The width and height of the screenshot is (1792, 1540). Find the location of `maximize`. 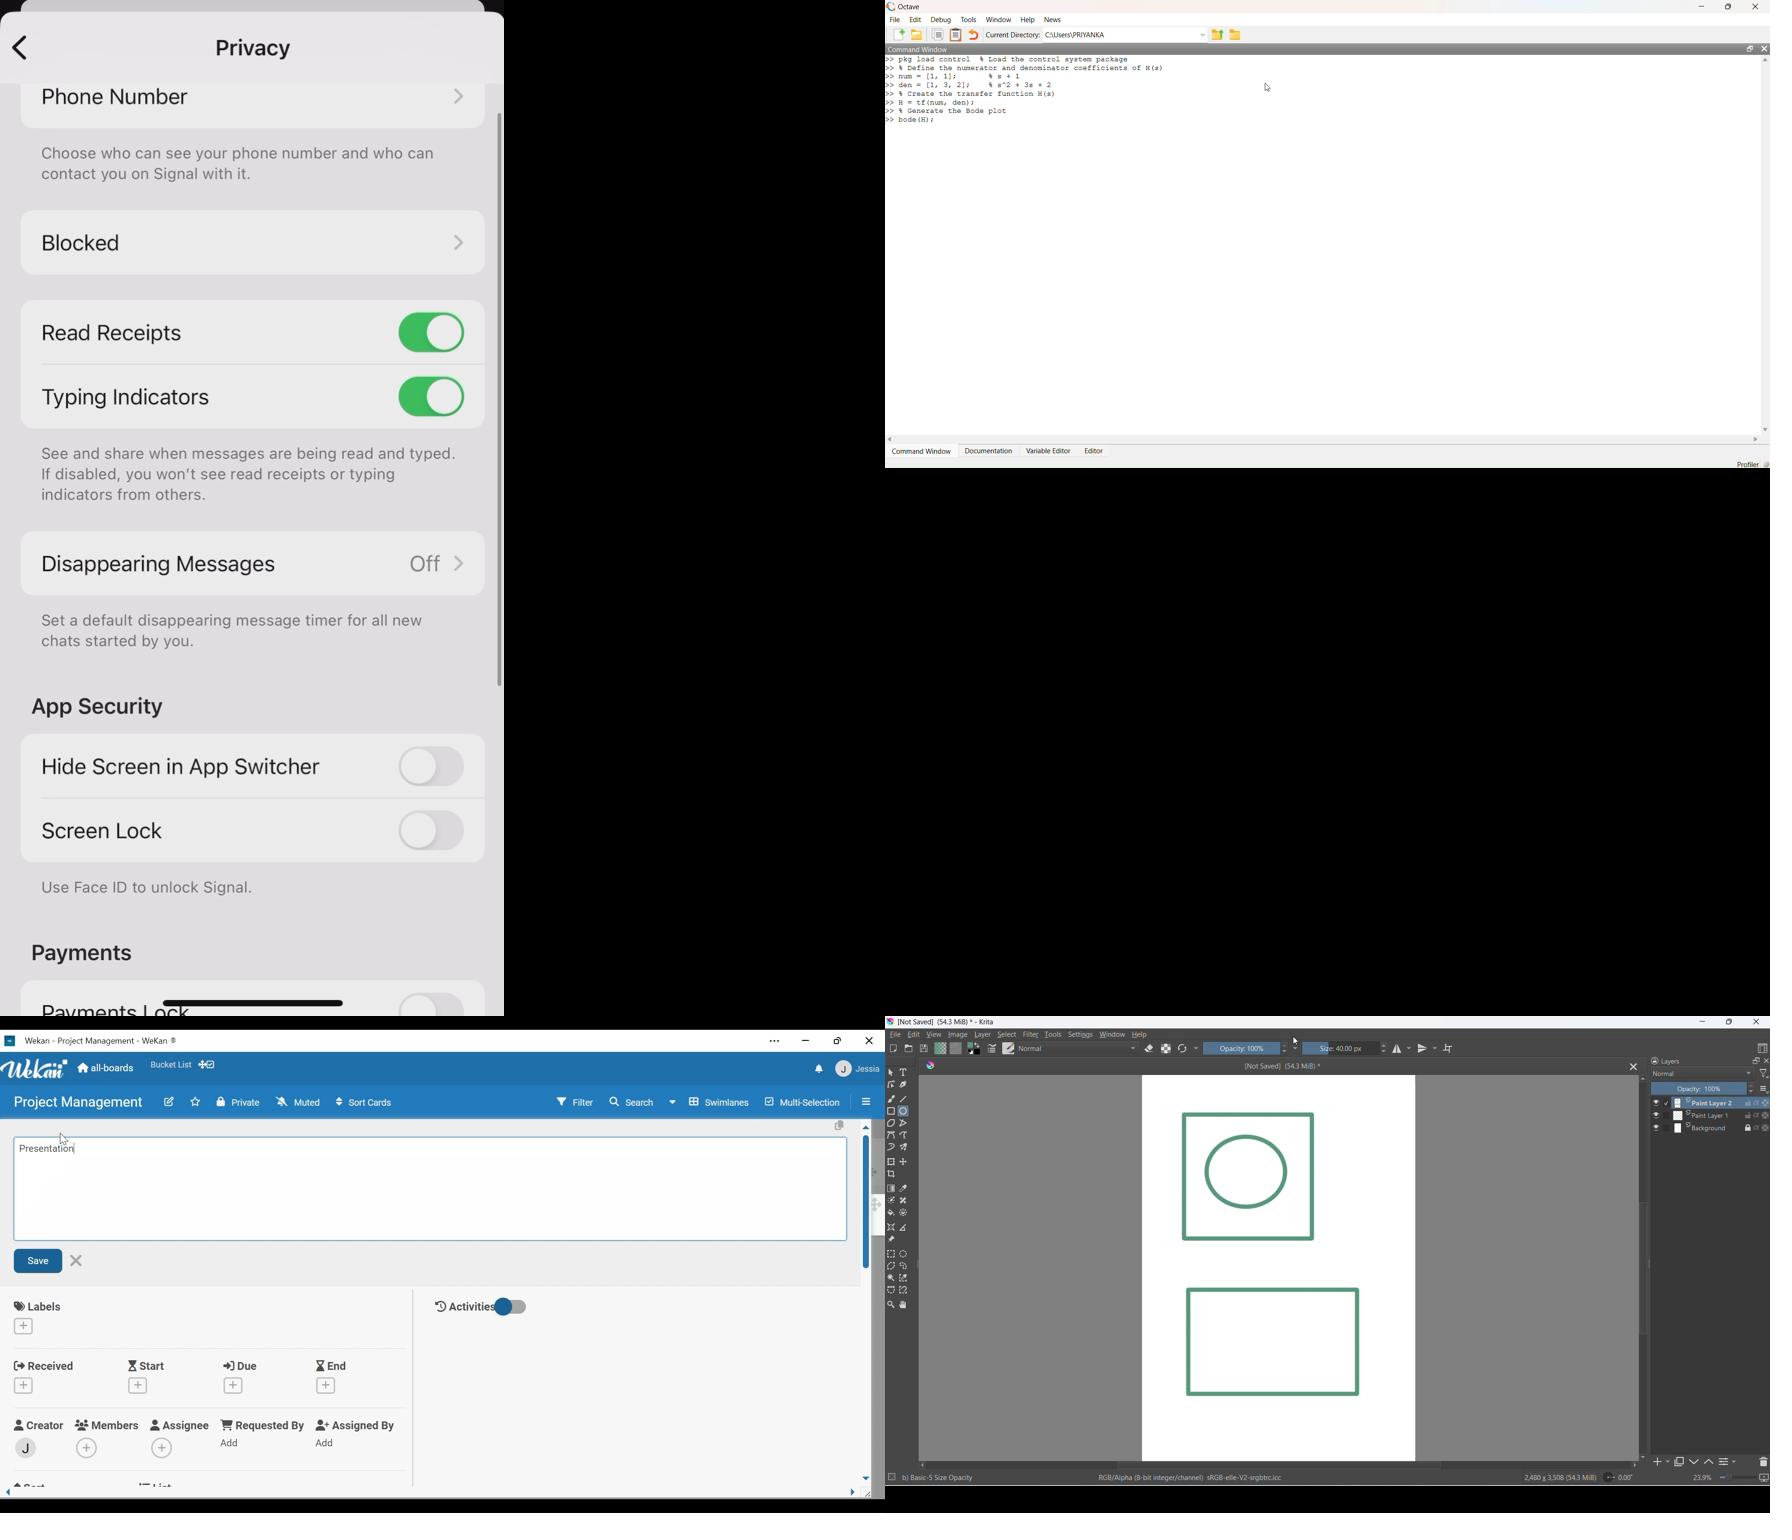

maximize is located at coordinates (1754, 1060).